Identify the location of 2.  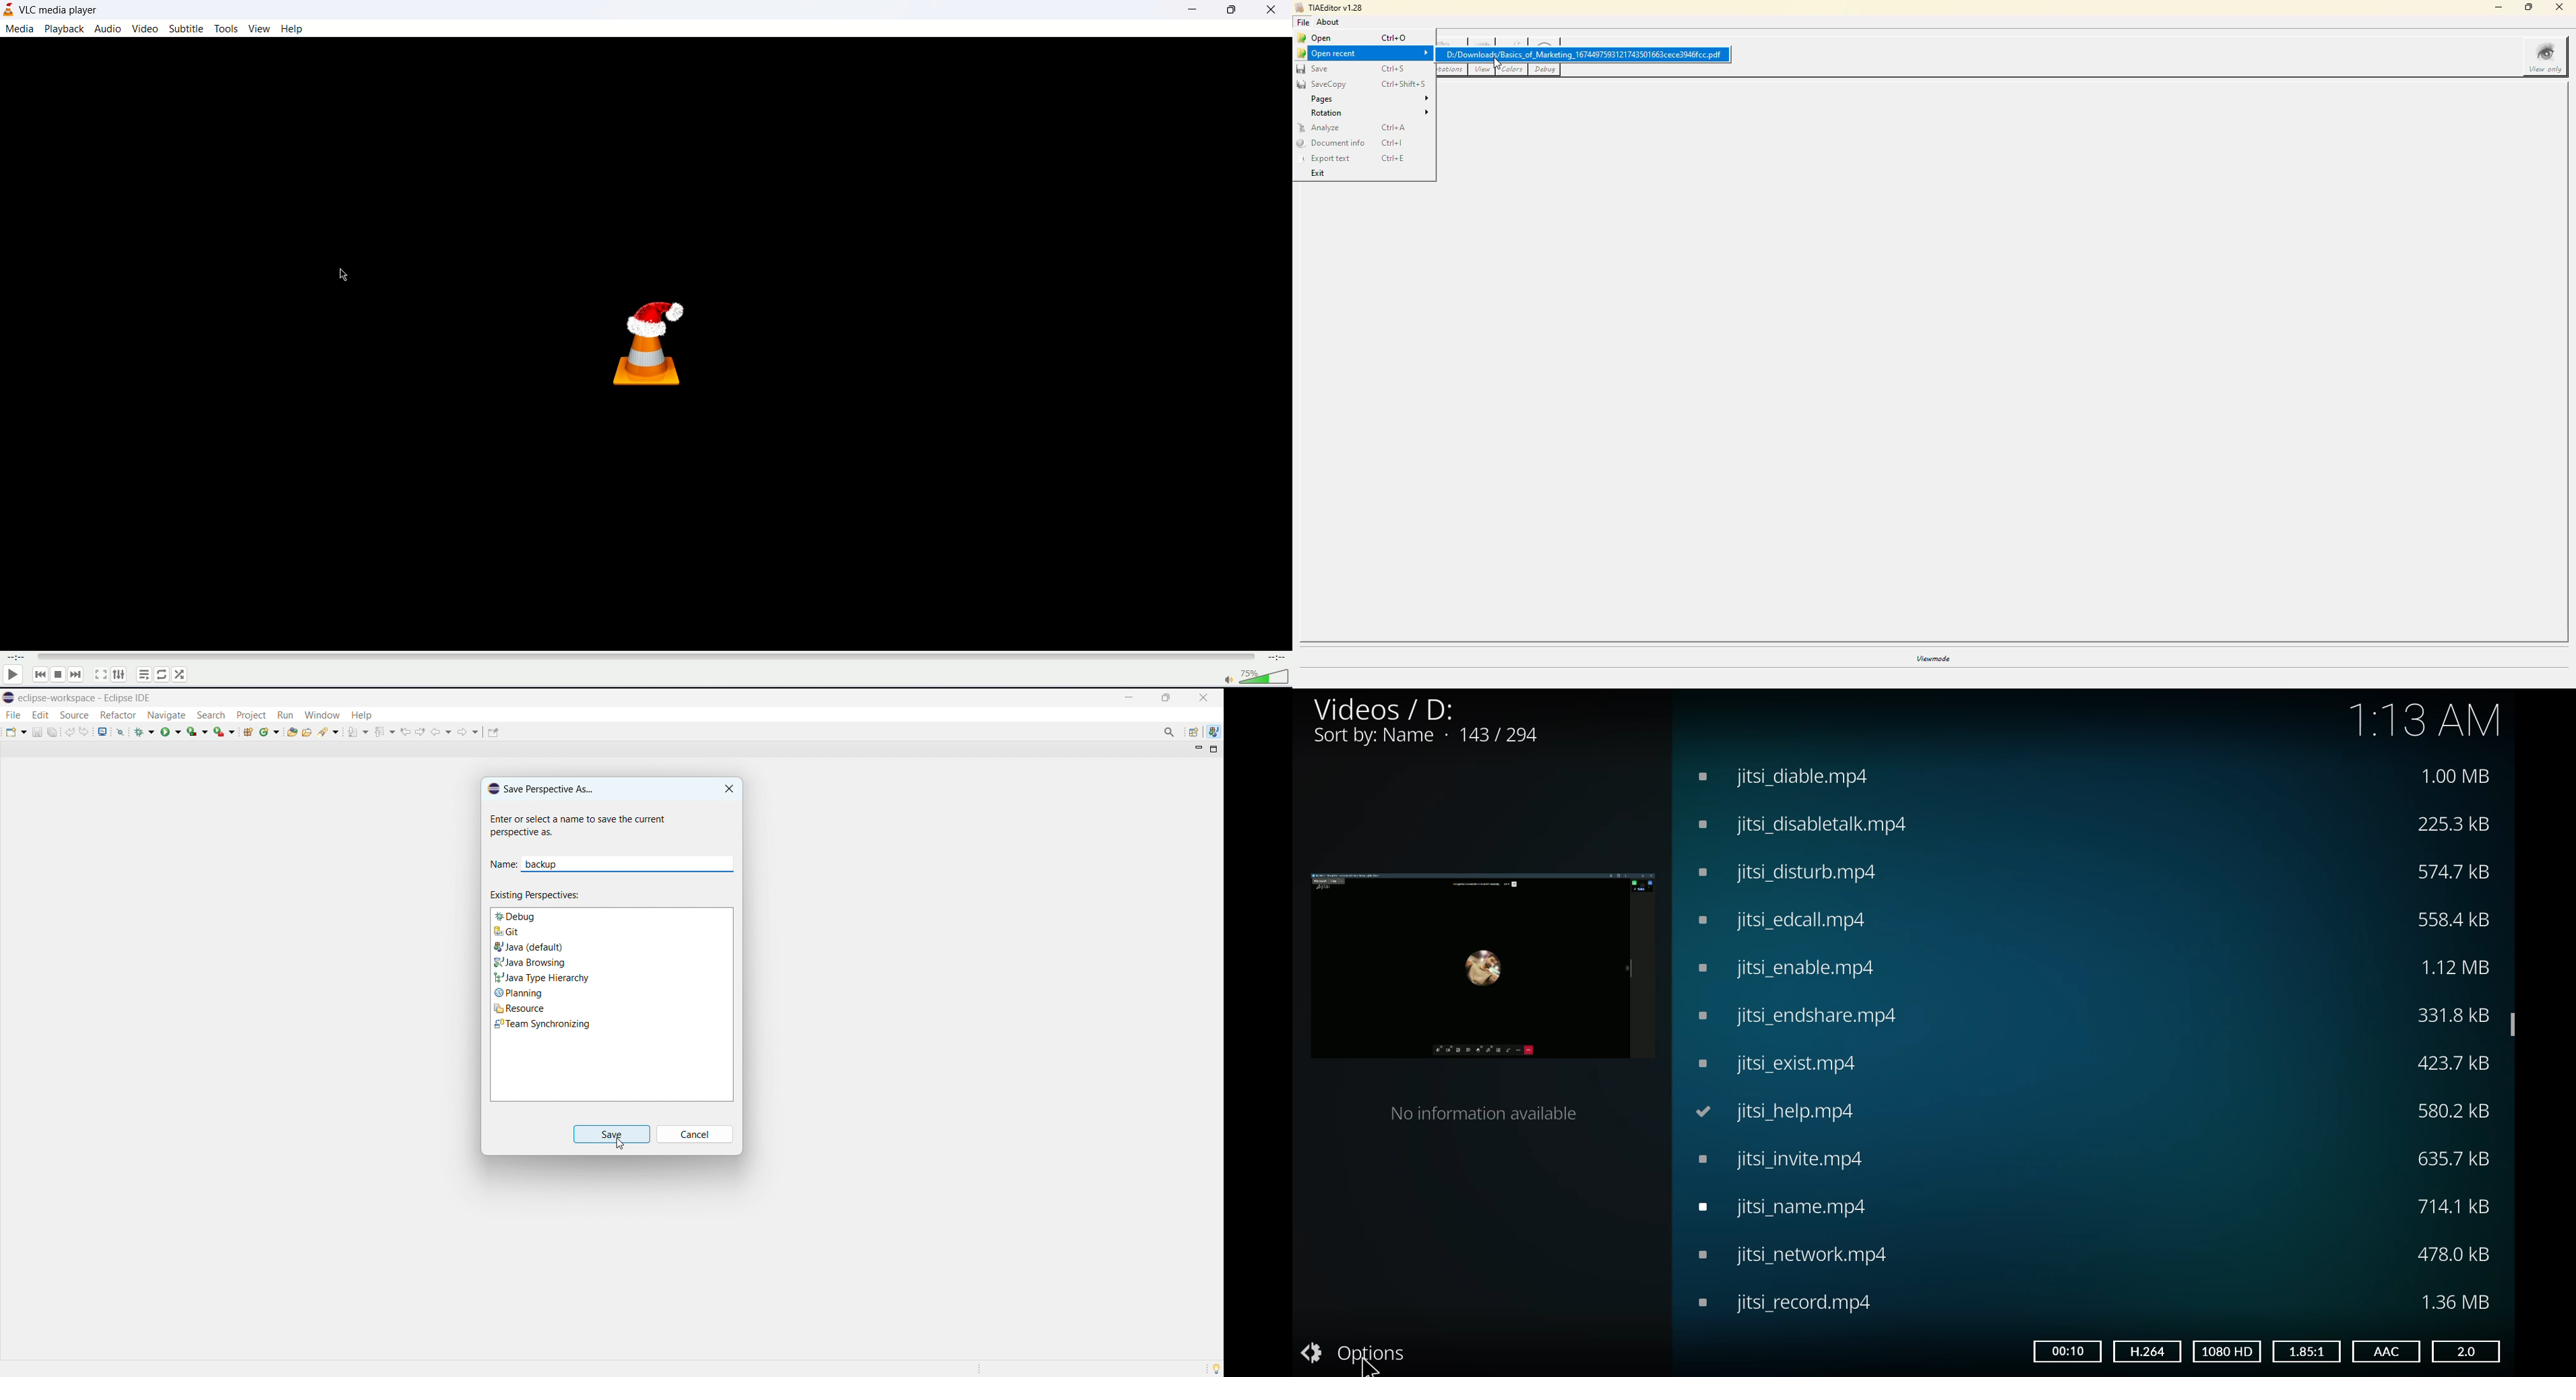
(2468, 1351).